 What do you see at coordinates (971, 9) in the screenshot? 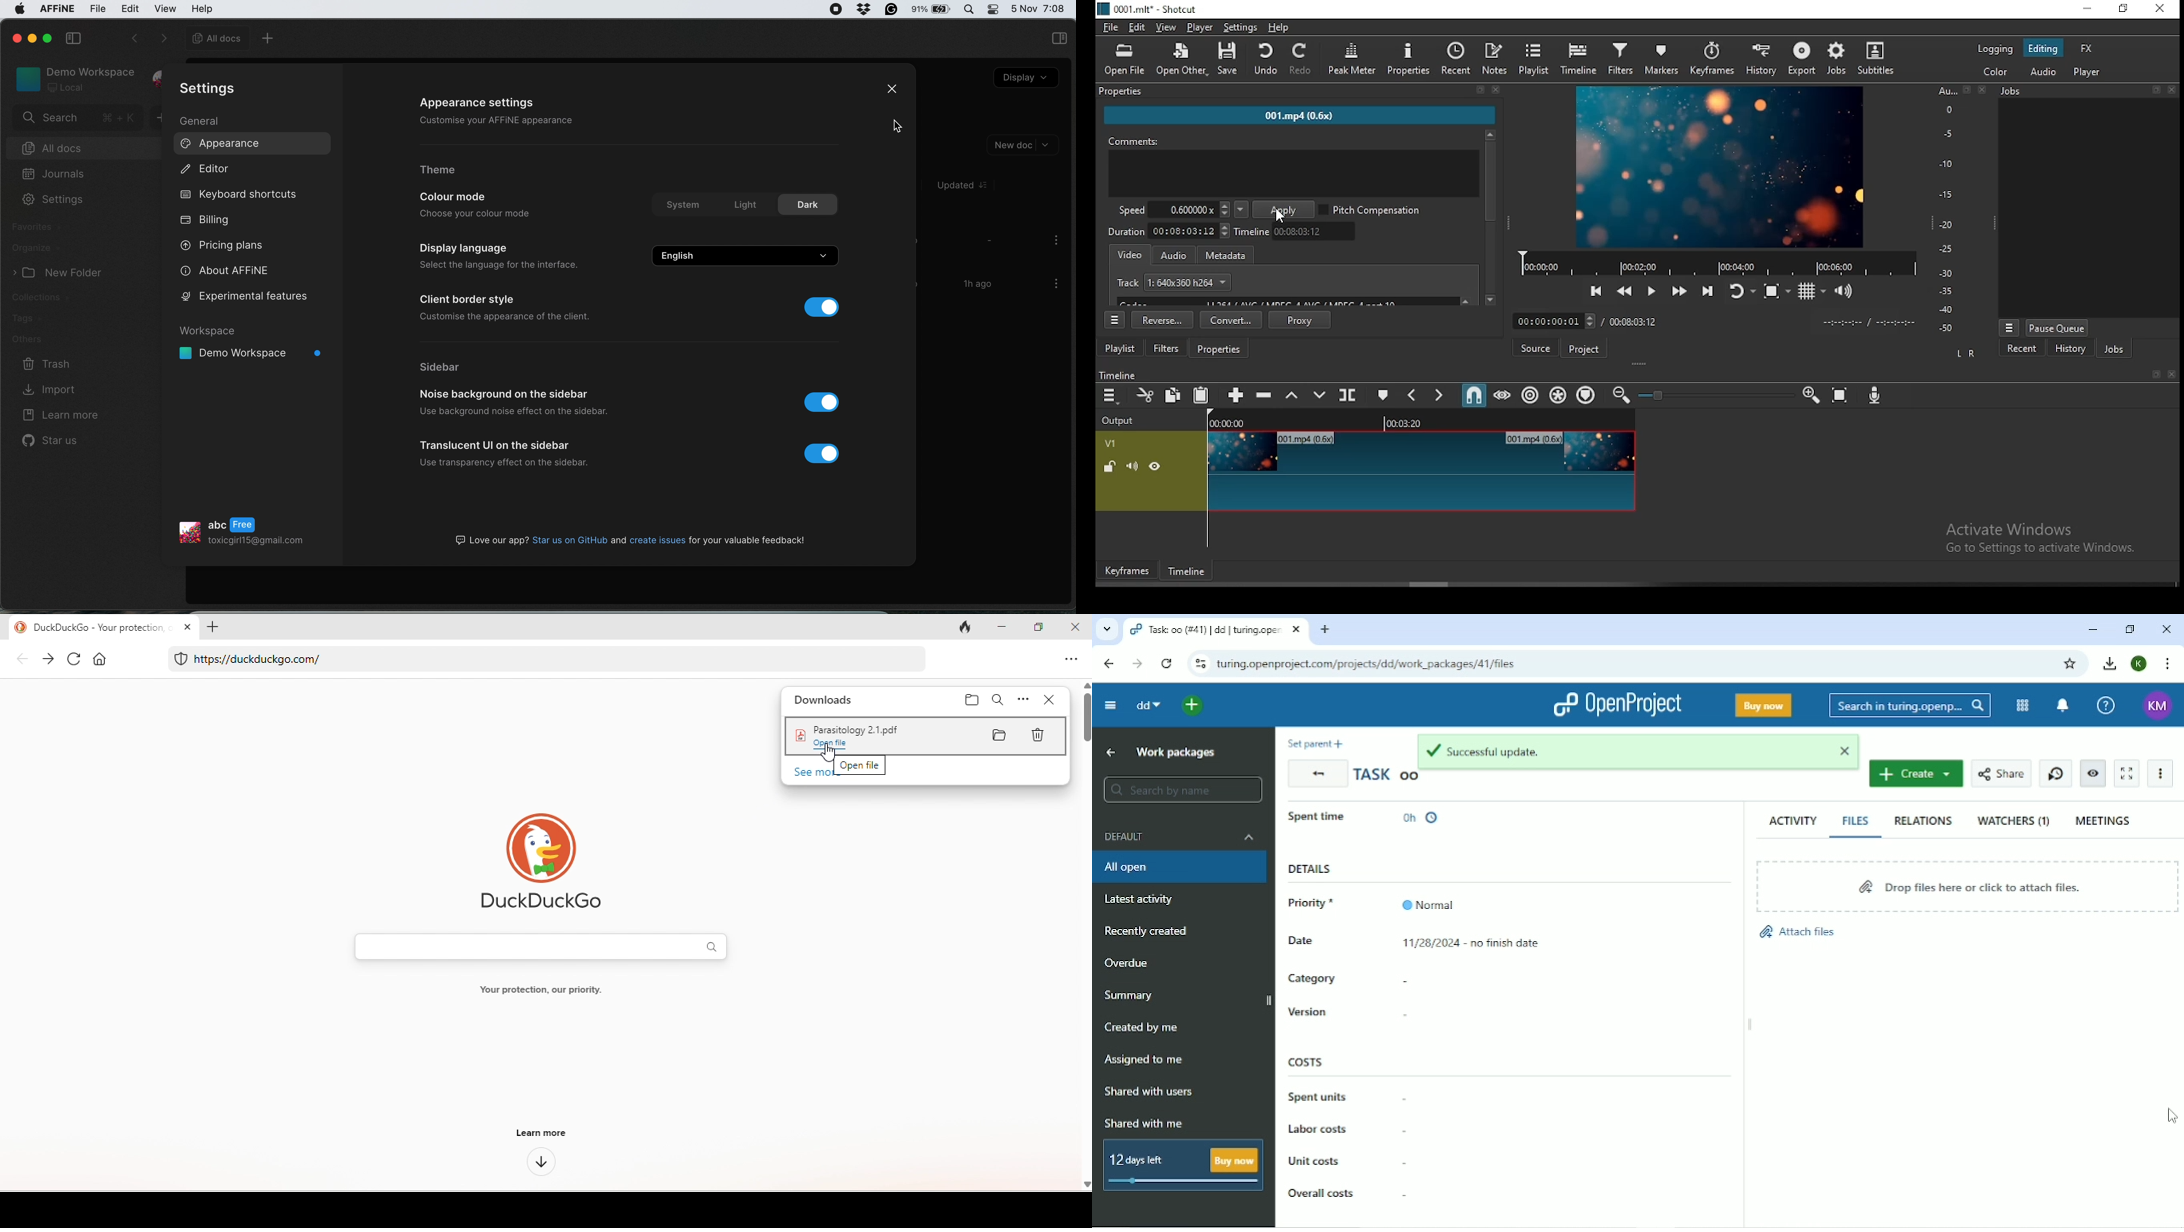
I see `spotlight search` at bounding box center [971, 9].